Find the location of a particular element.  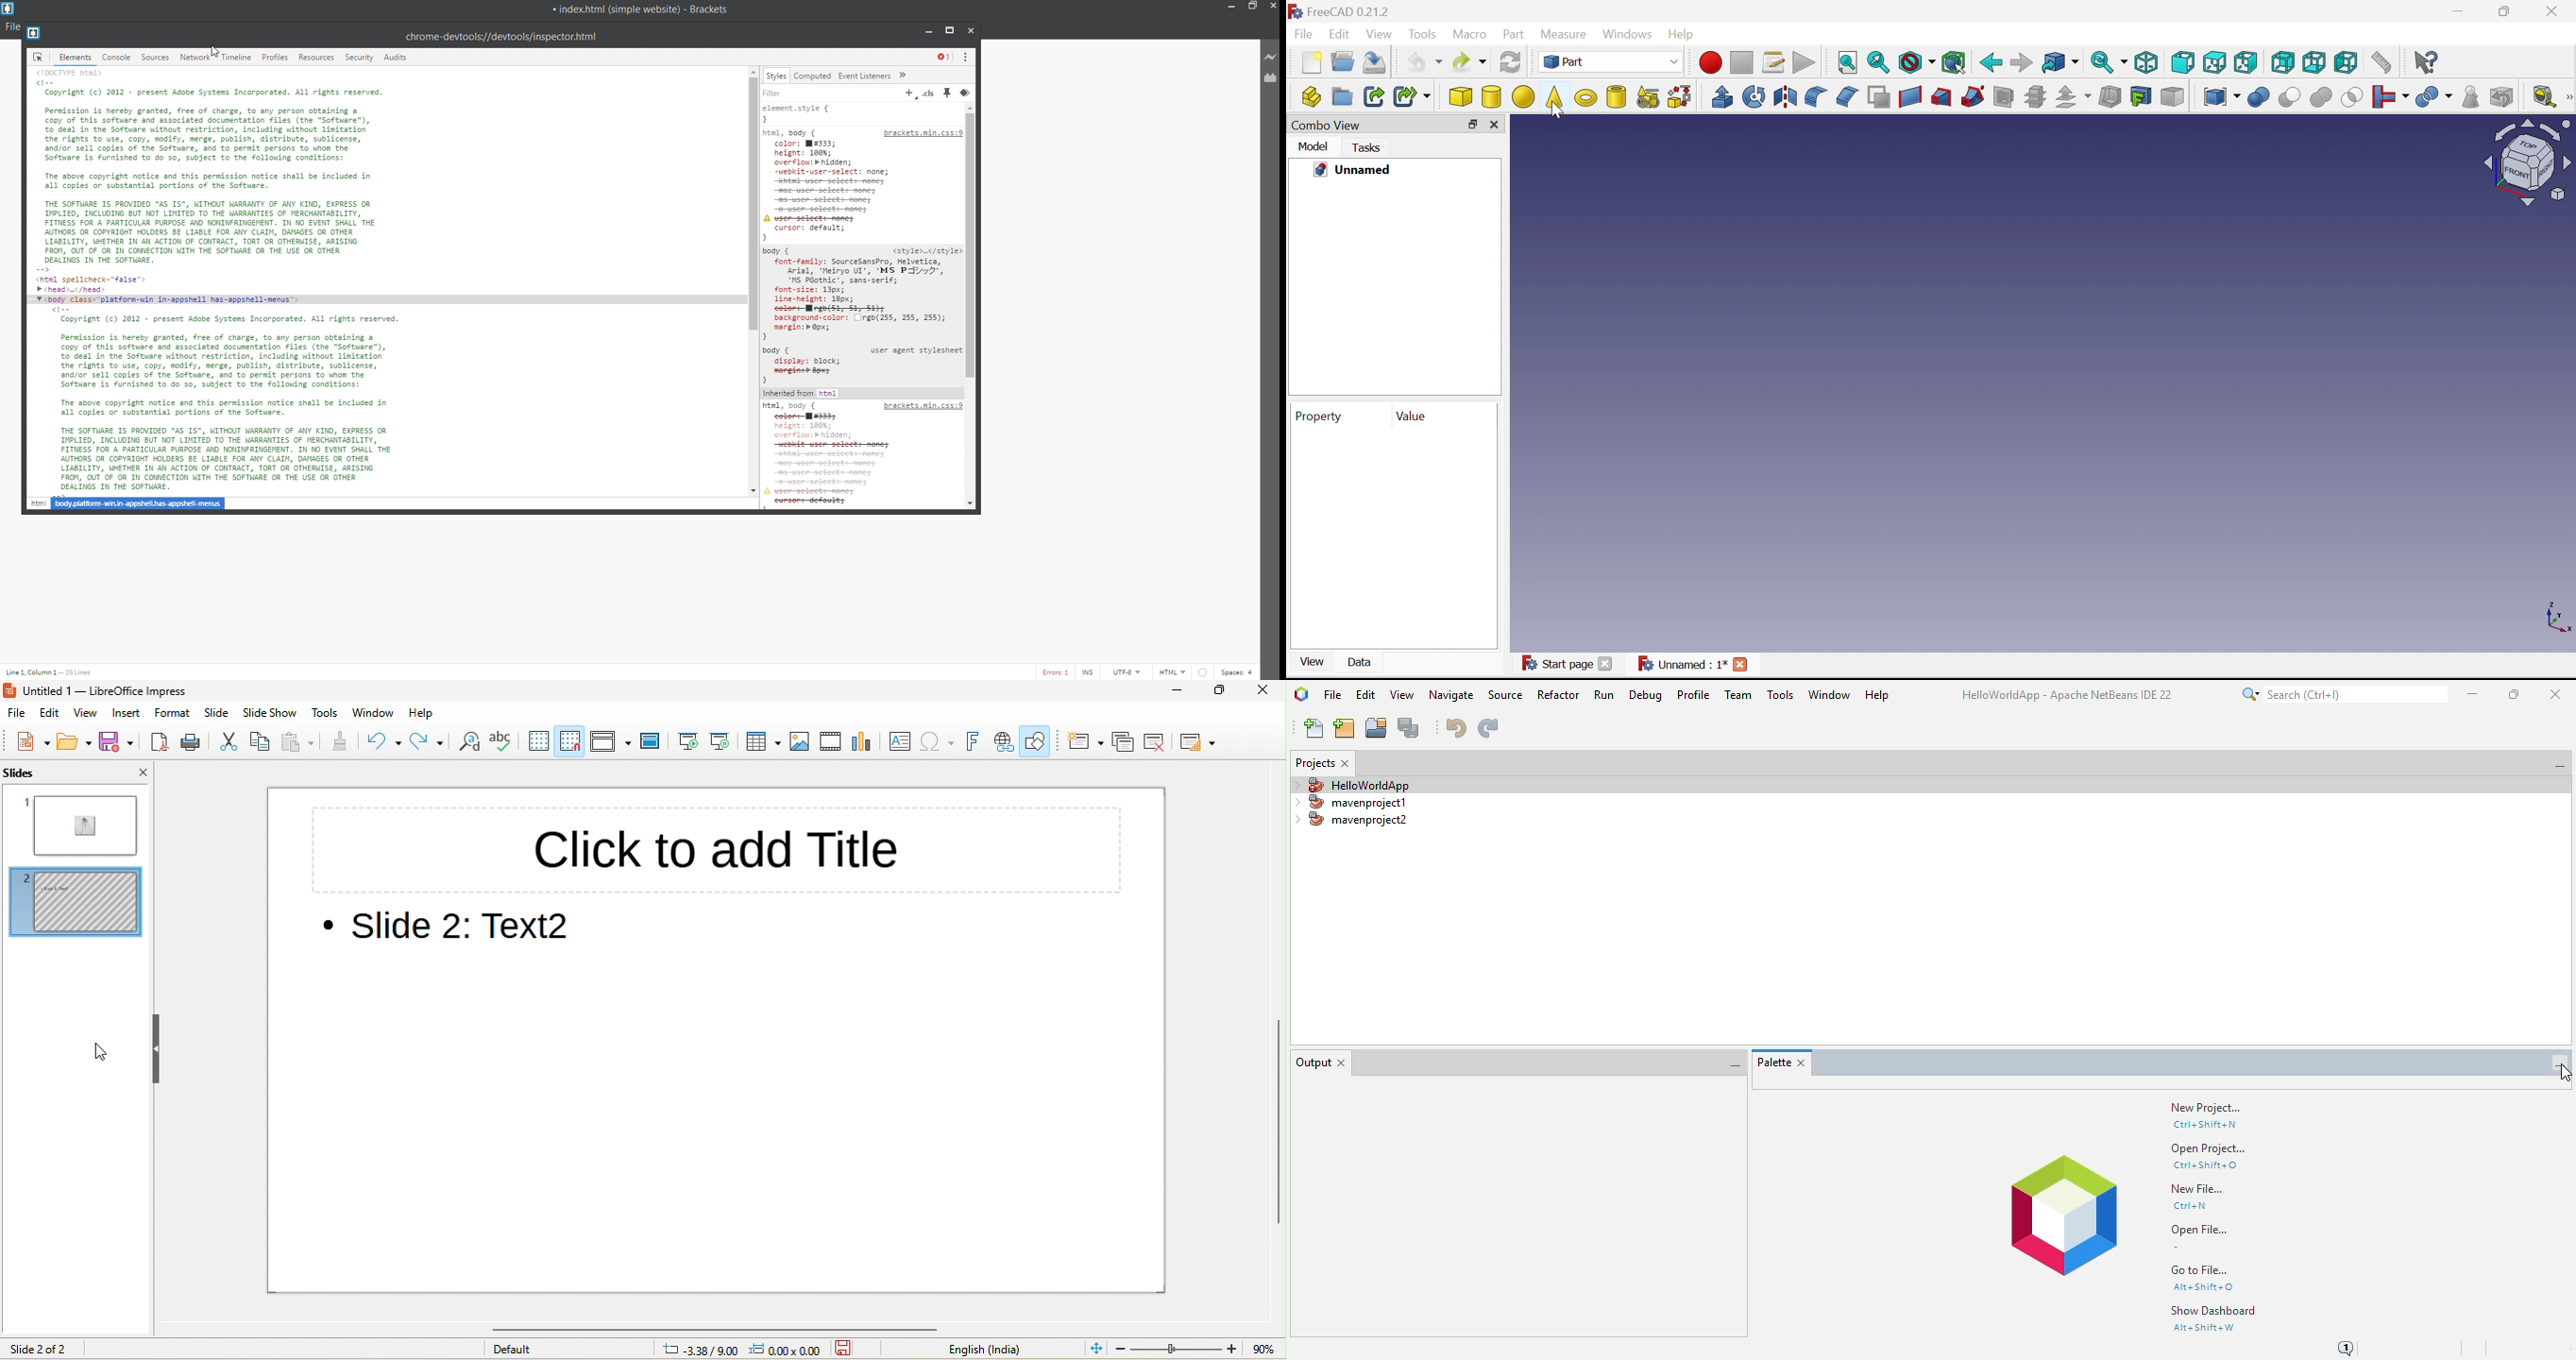

slide 1 is located at coordinates (81, 824).